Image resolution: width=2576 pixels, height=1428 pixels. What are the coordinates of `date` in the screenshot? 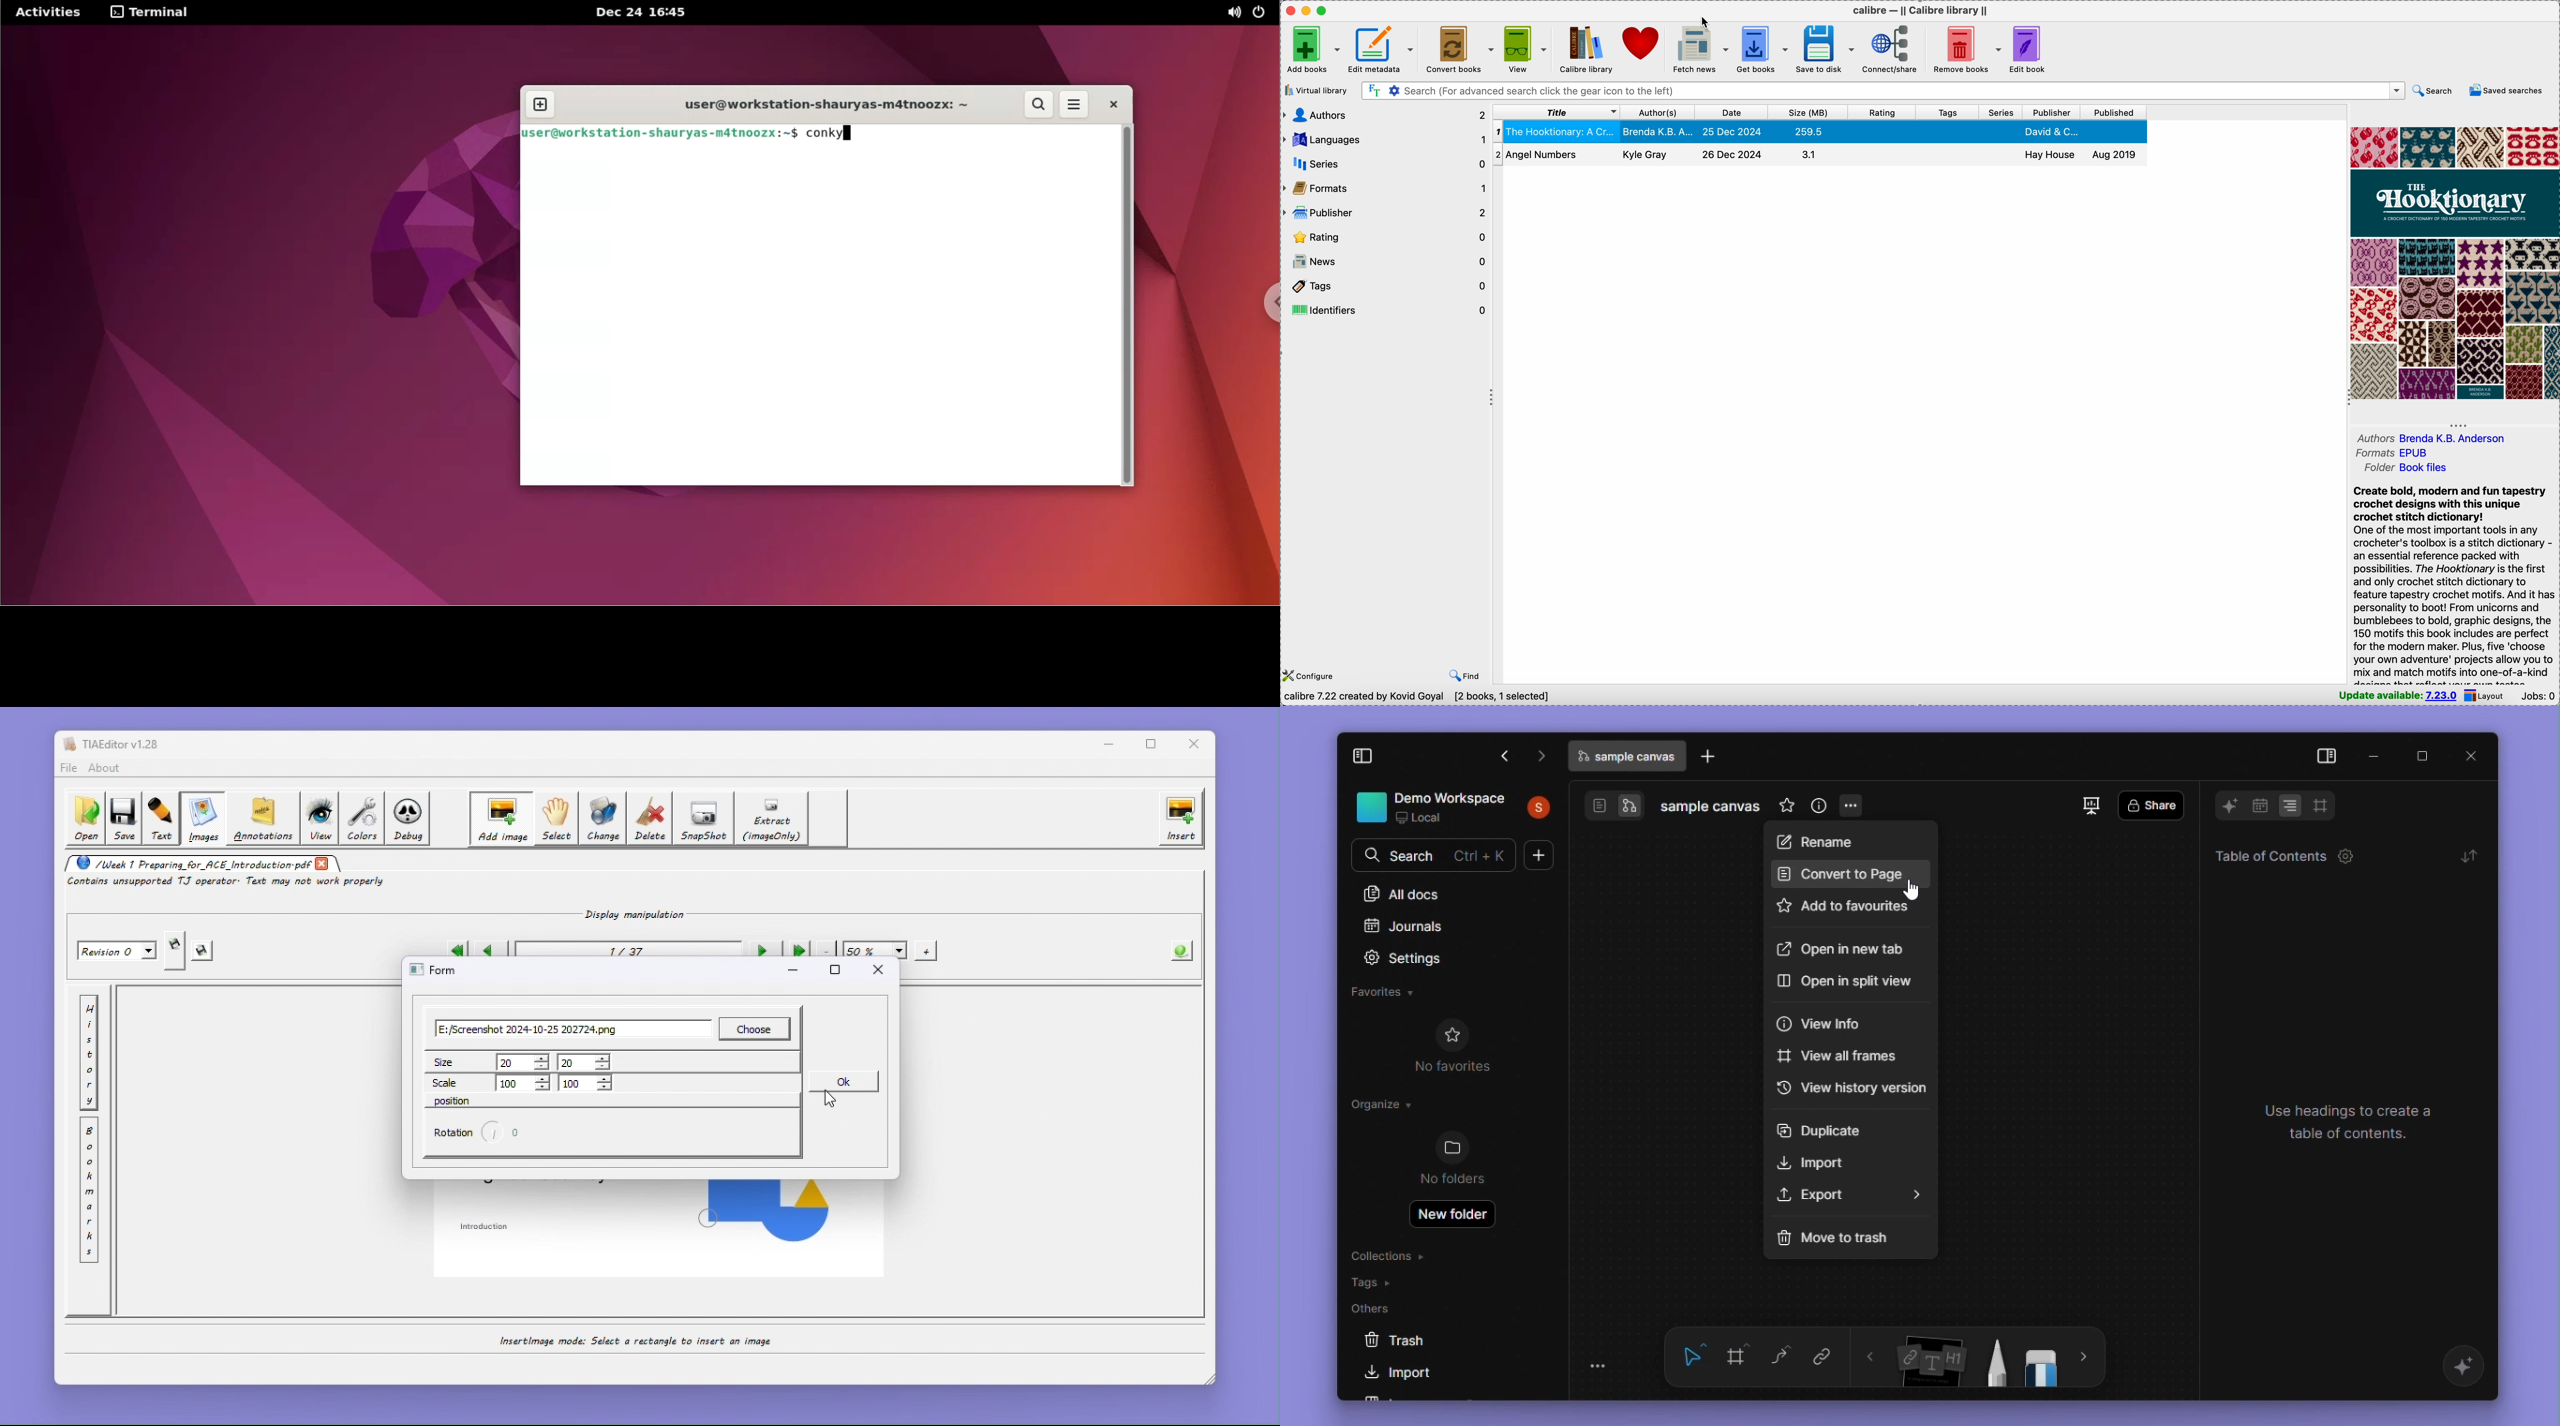 It's located at (1731, 113).